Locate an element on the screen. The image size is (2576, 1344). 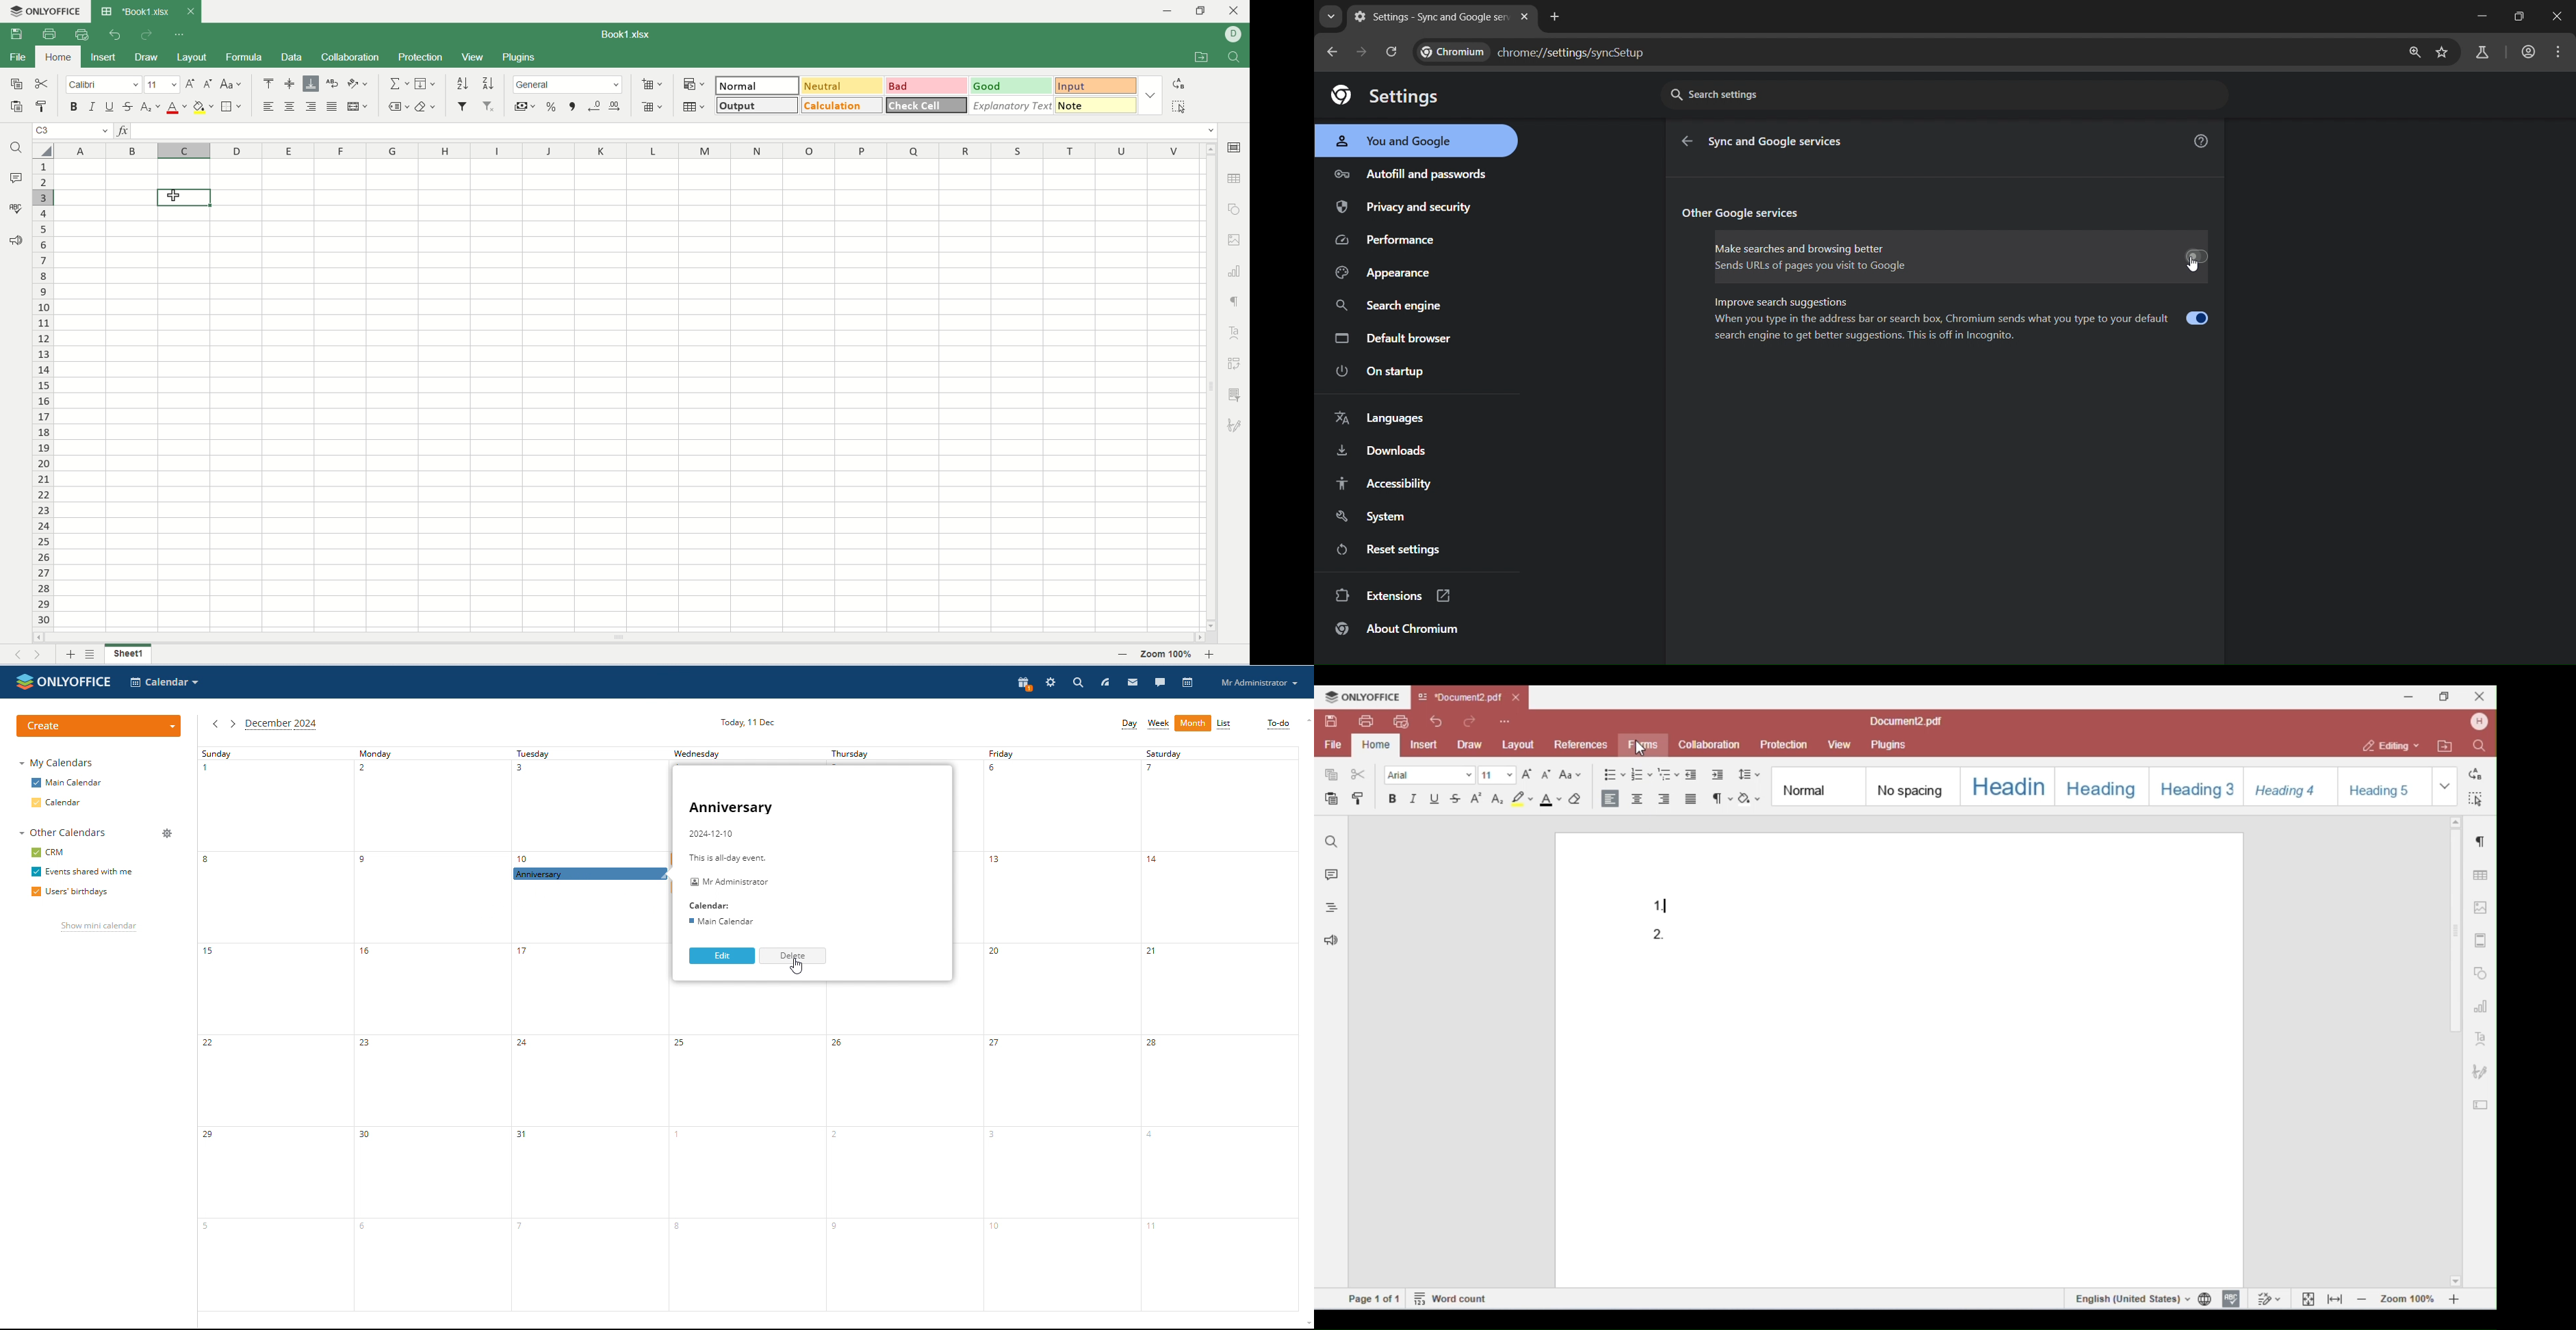
day view is located at coordinates (1129, 725).